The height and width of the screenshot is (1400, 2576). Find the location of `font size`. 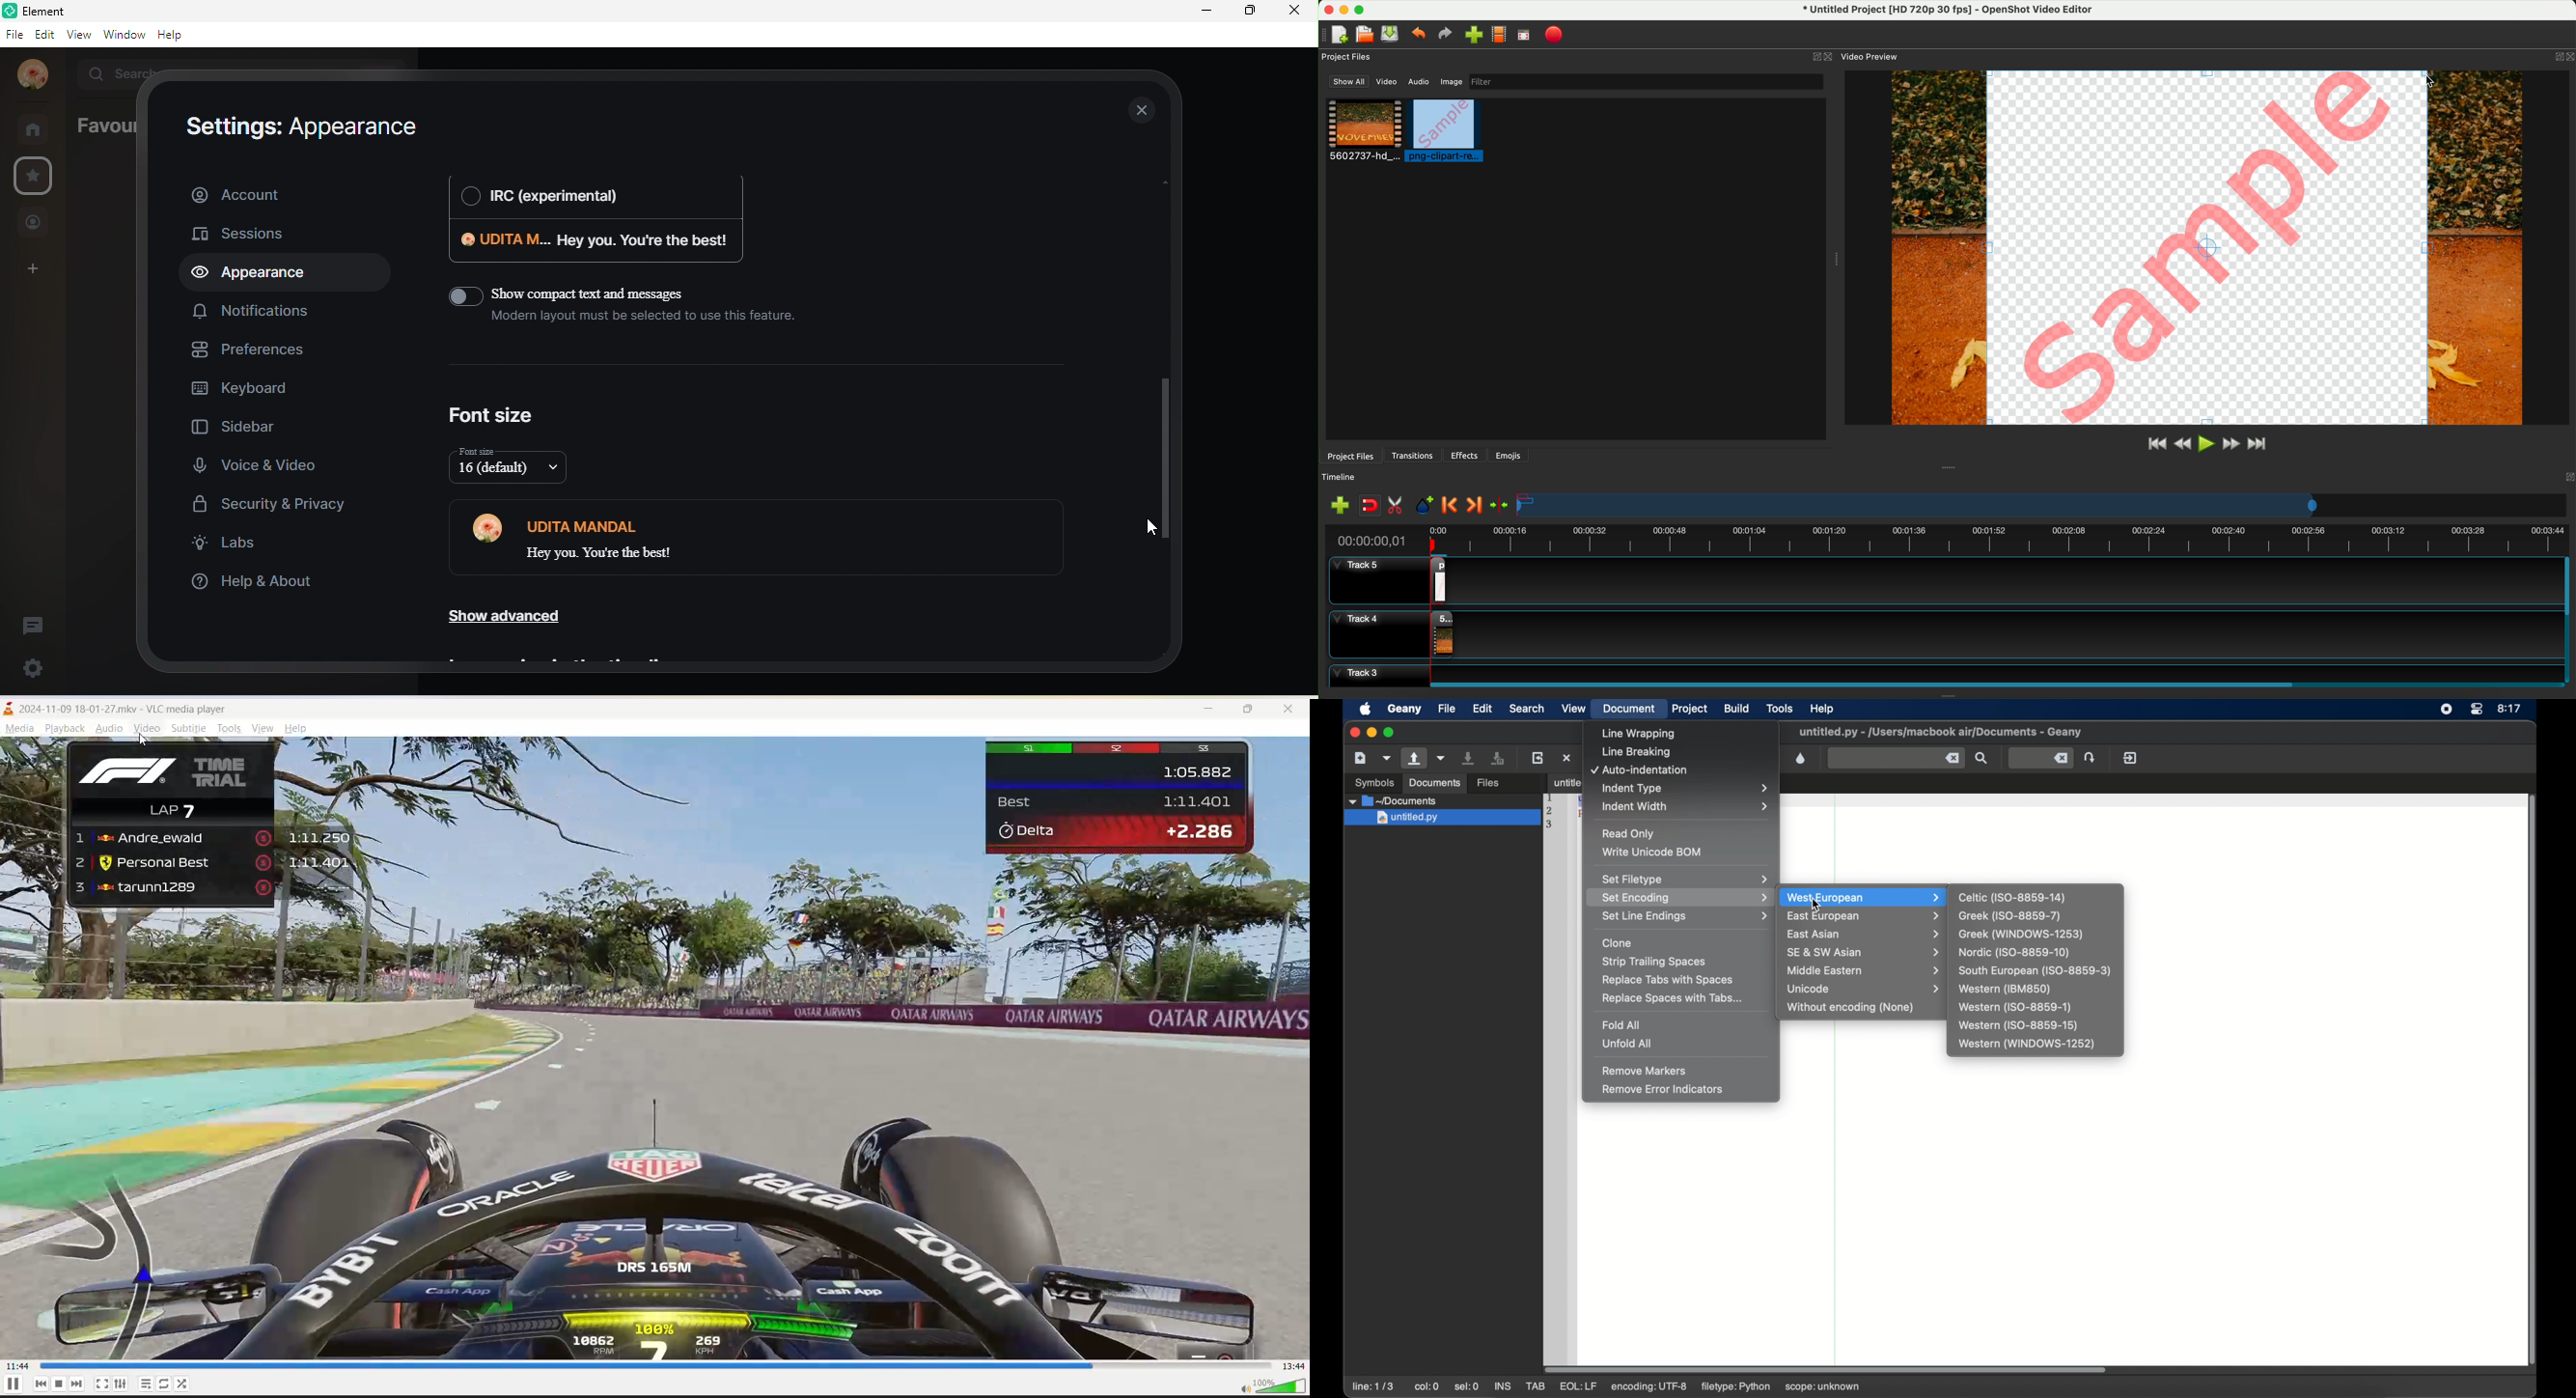

font size is located at coordinates (493, 416).